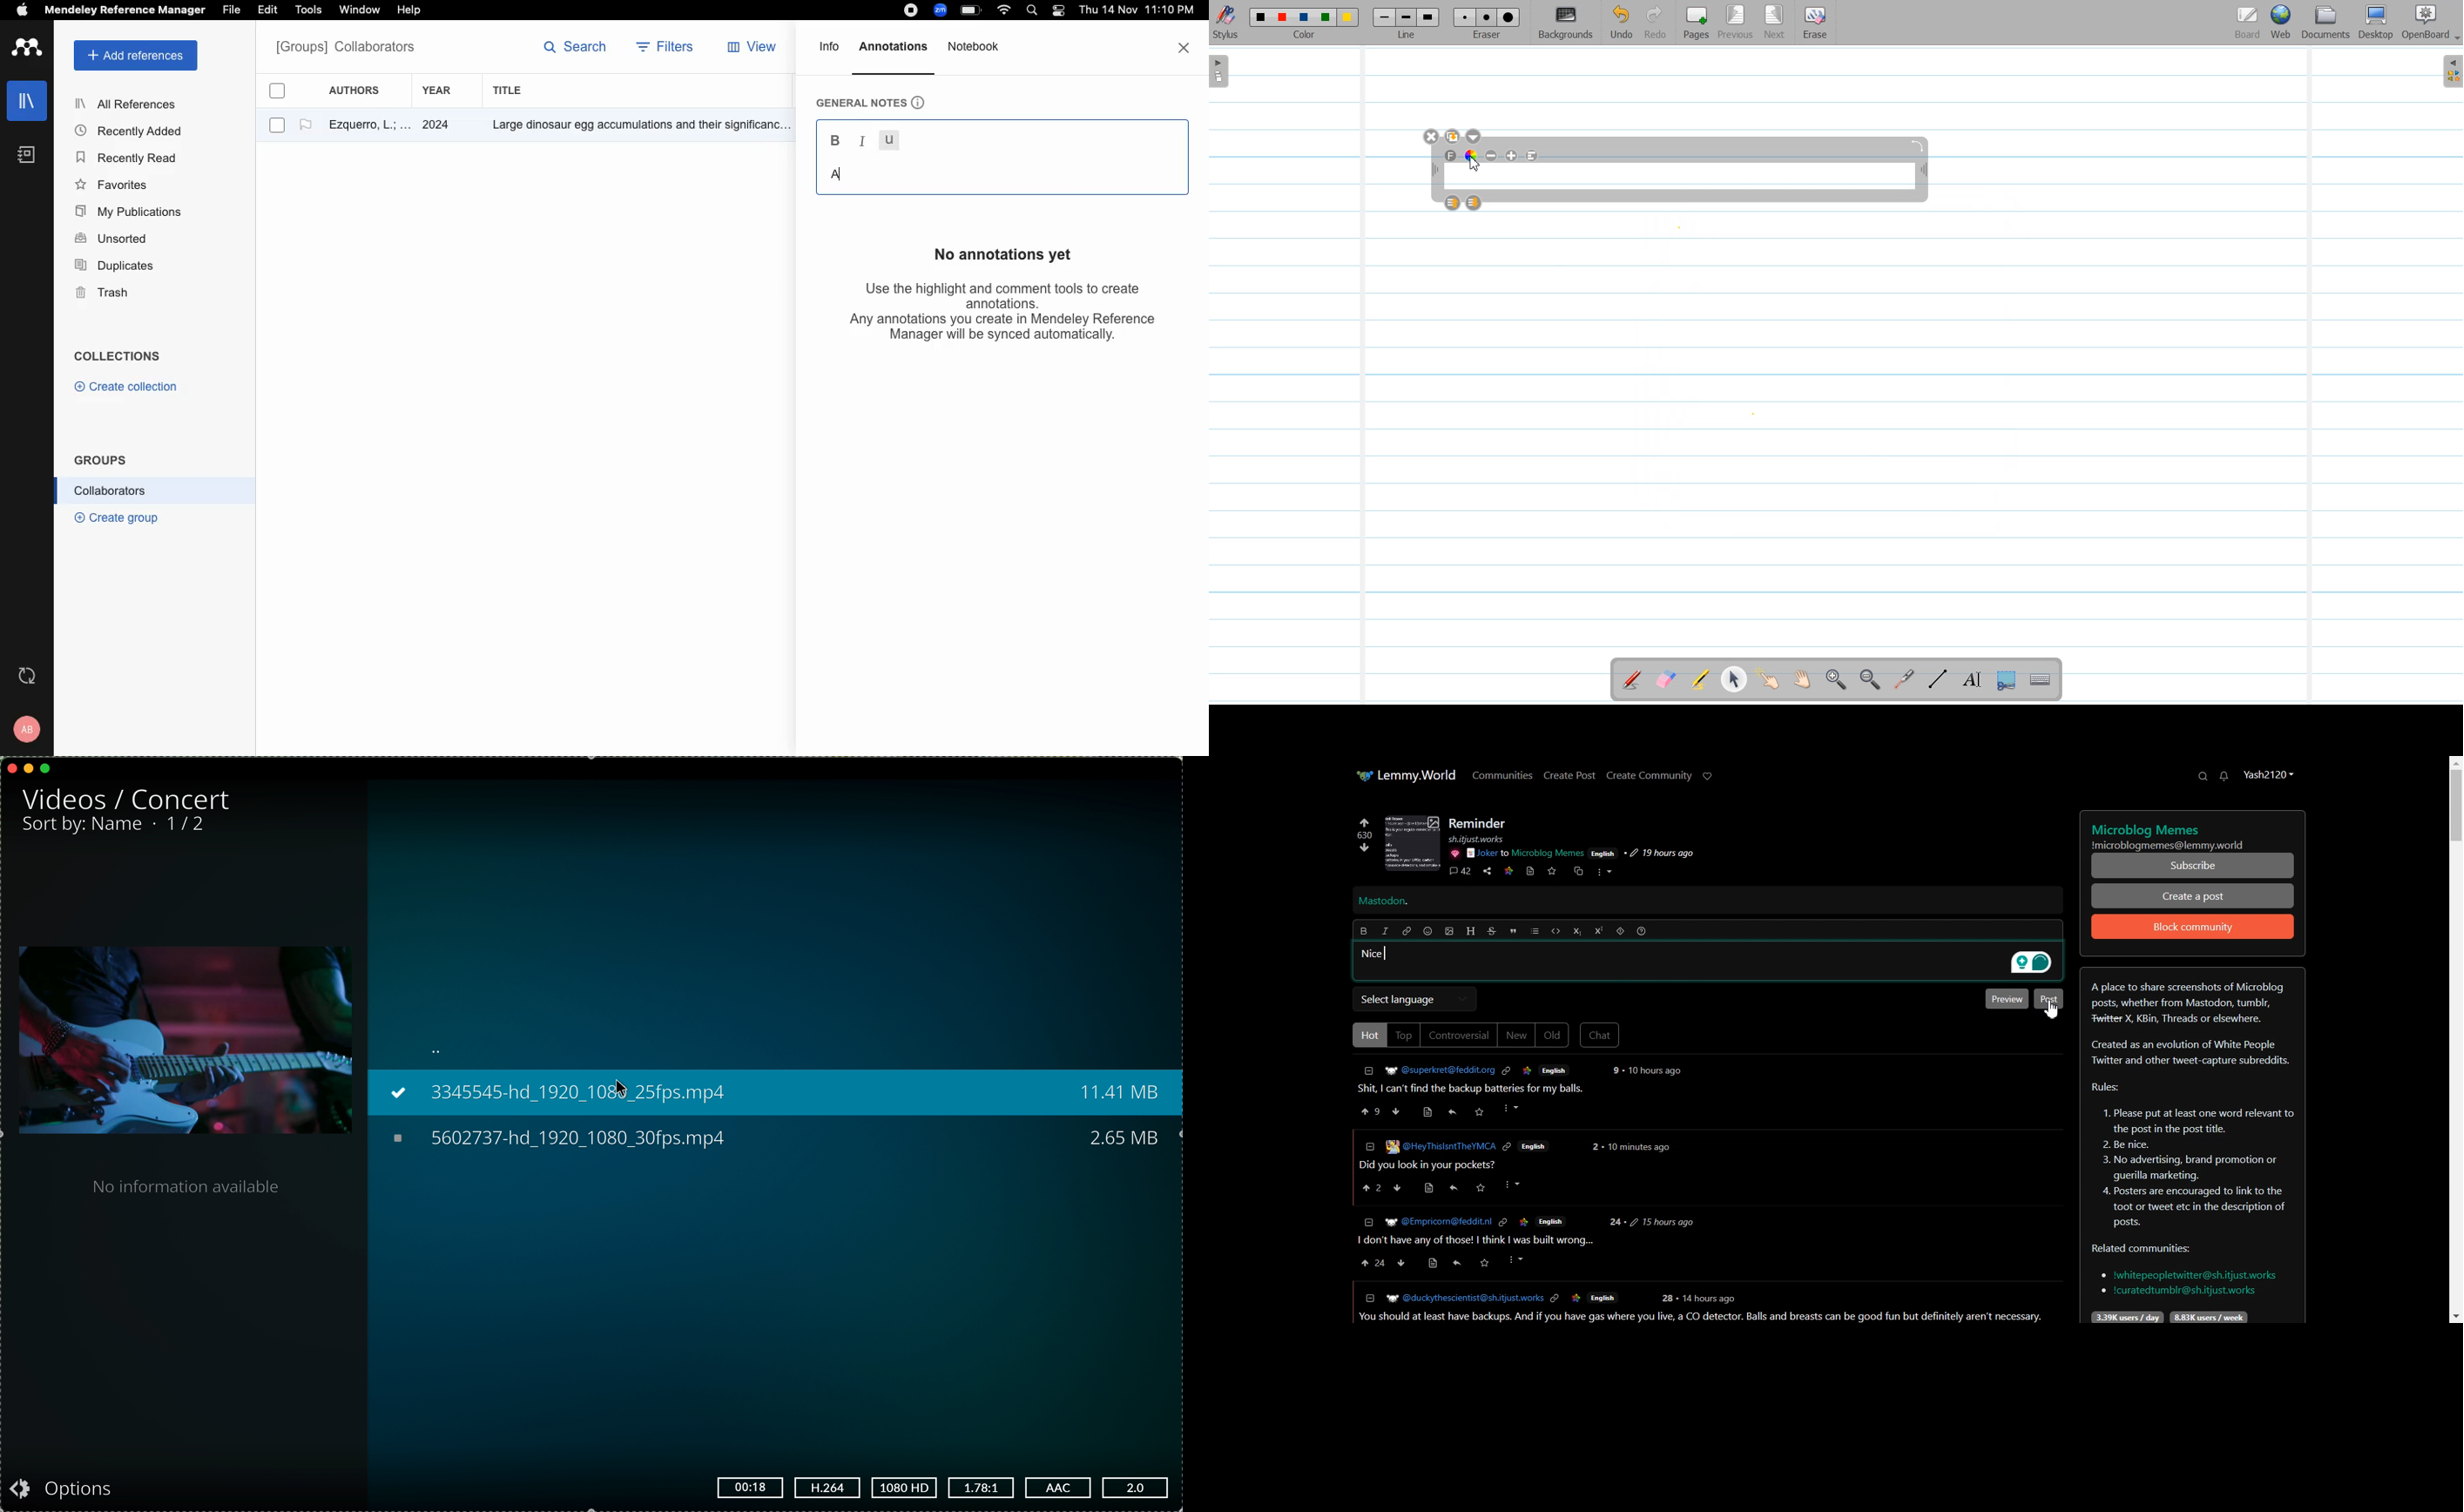 Image resolution: width=2464 pixels, height=1512 pixels. Describe the element at coordinates (1479, 823) in the screenshot. I see `Text` at that location.